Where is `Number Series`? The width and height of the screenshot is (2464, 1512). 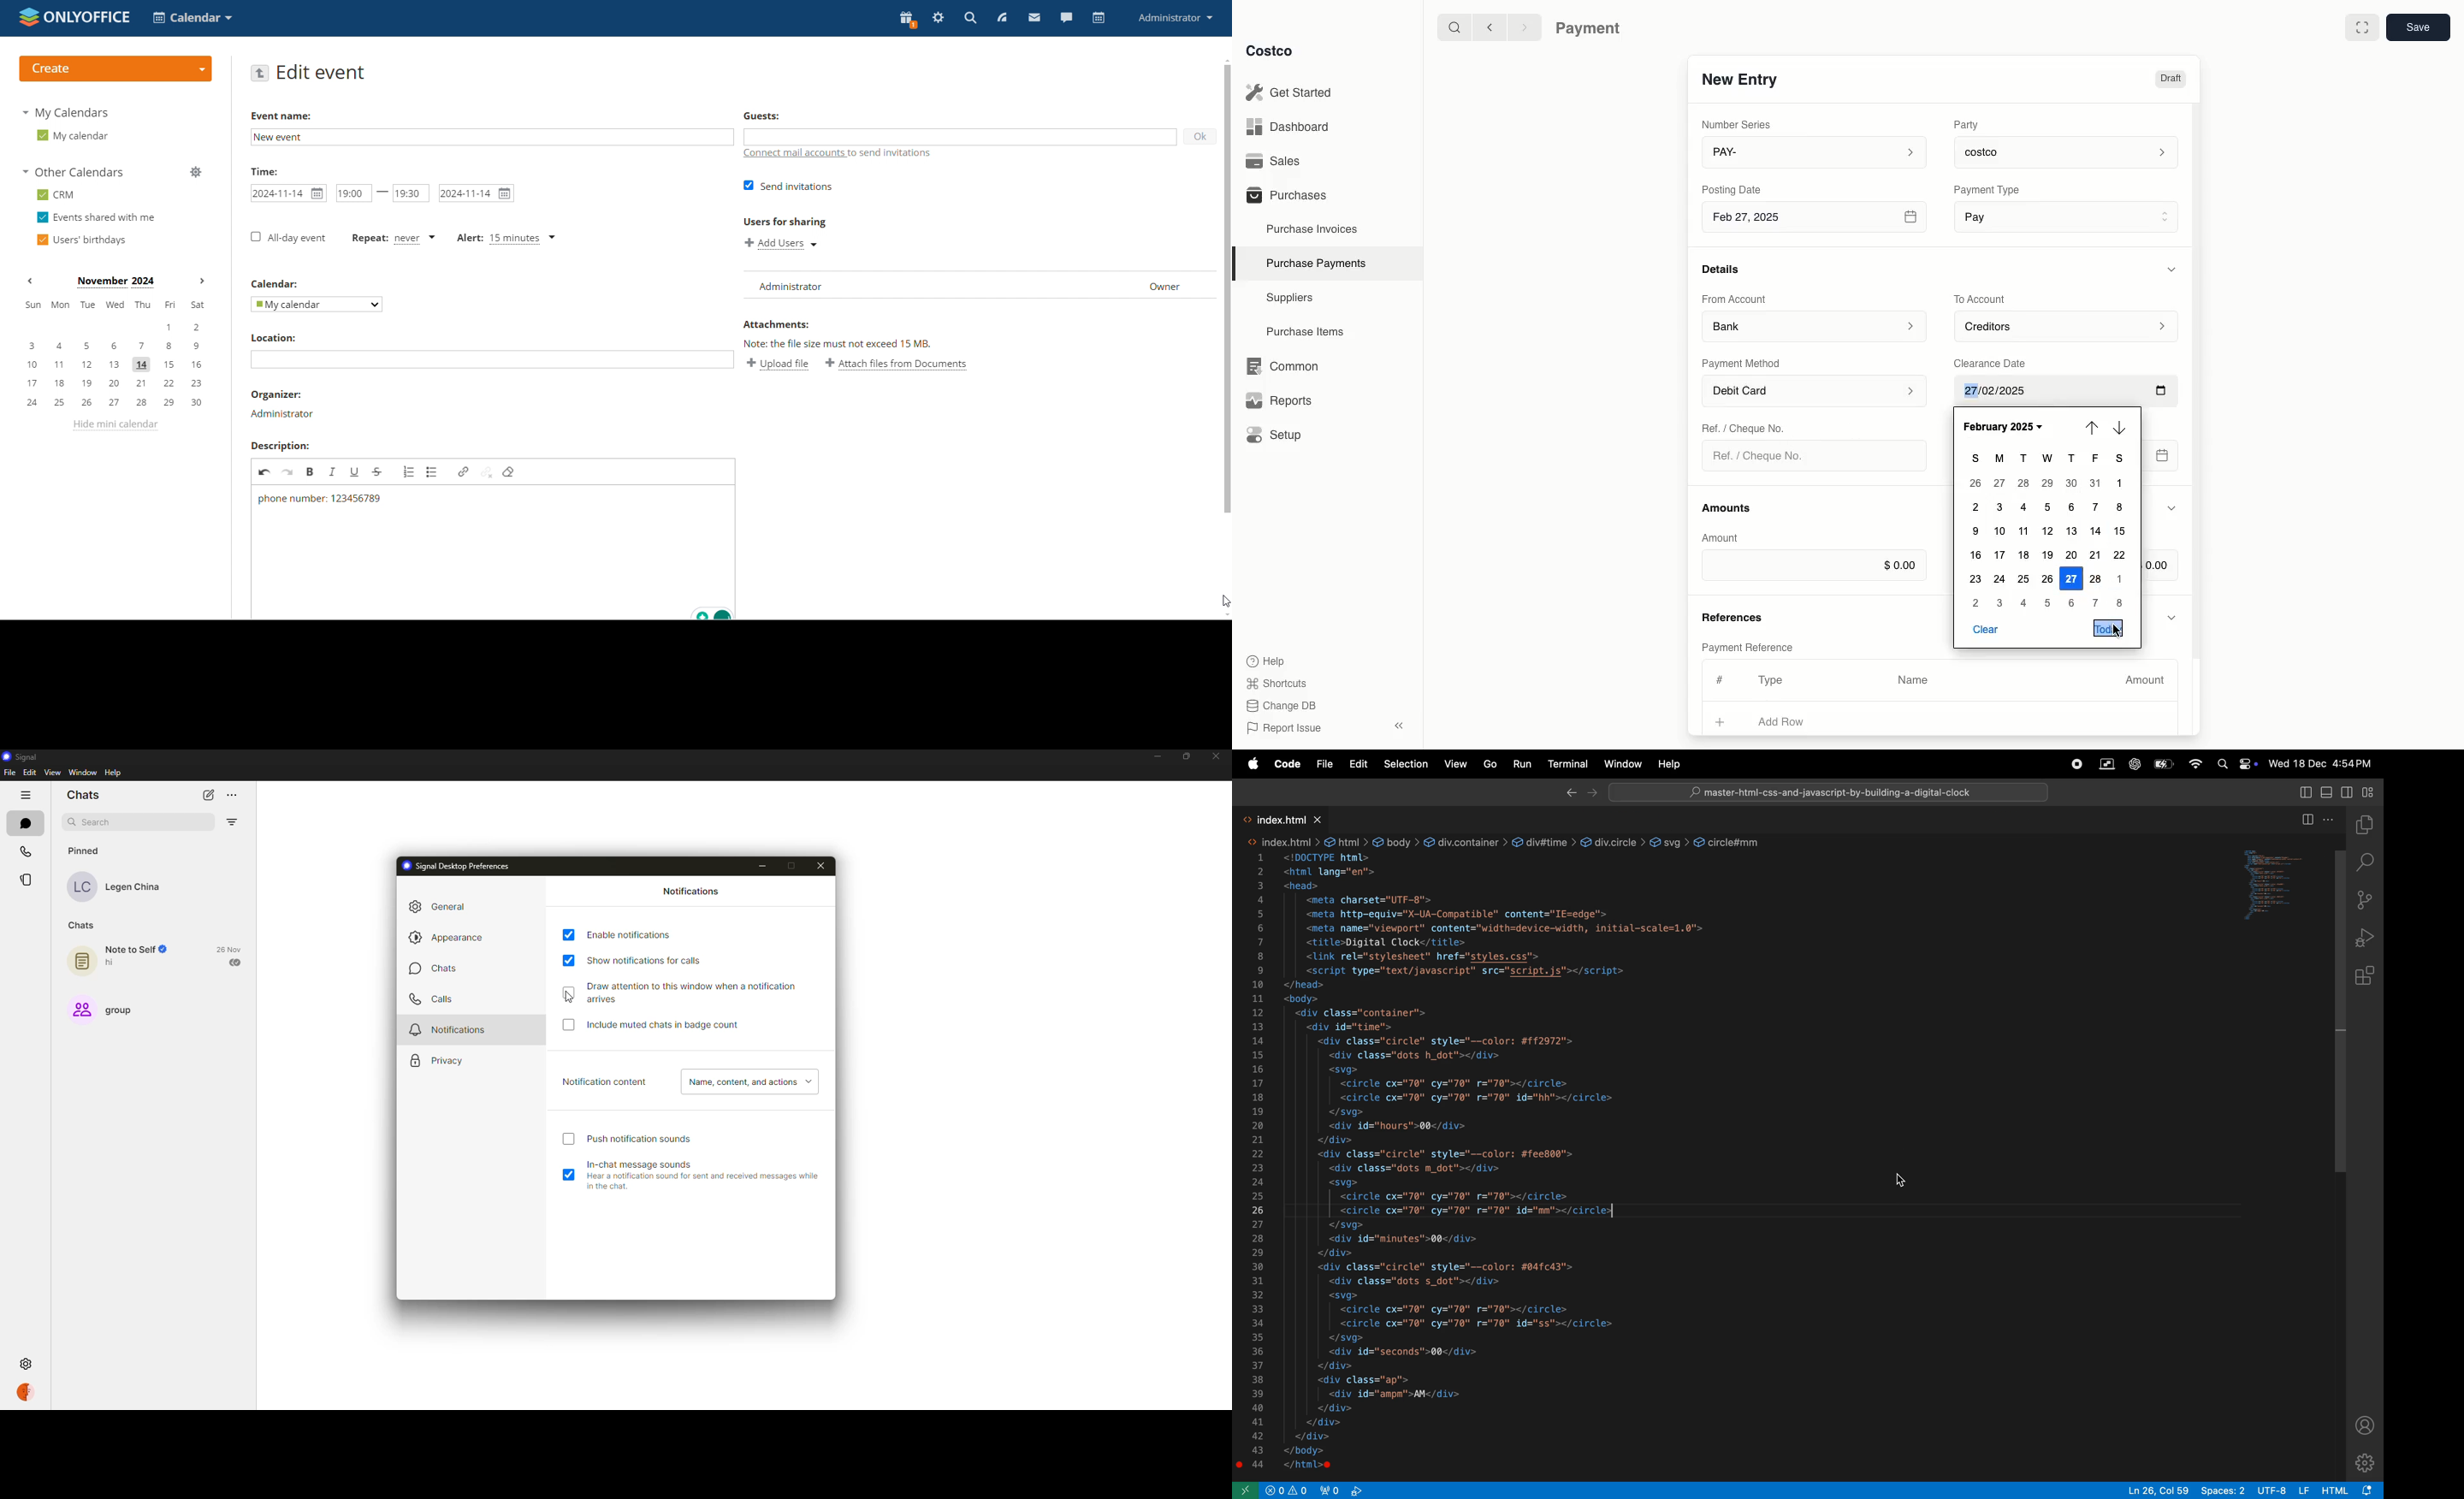 Number Series is located at coordinates (1740, 124).